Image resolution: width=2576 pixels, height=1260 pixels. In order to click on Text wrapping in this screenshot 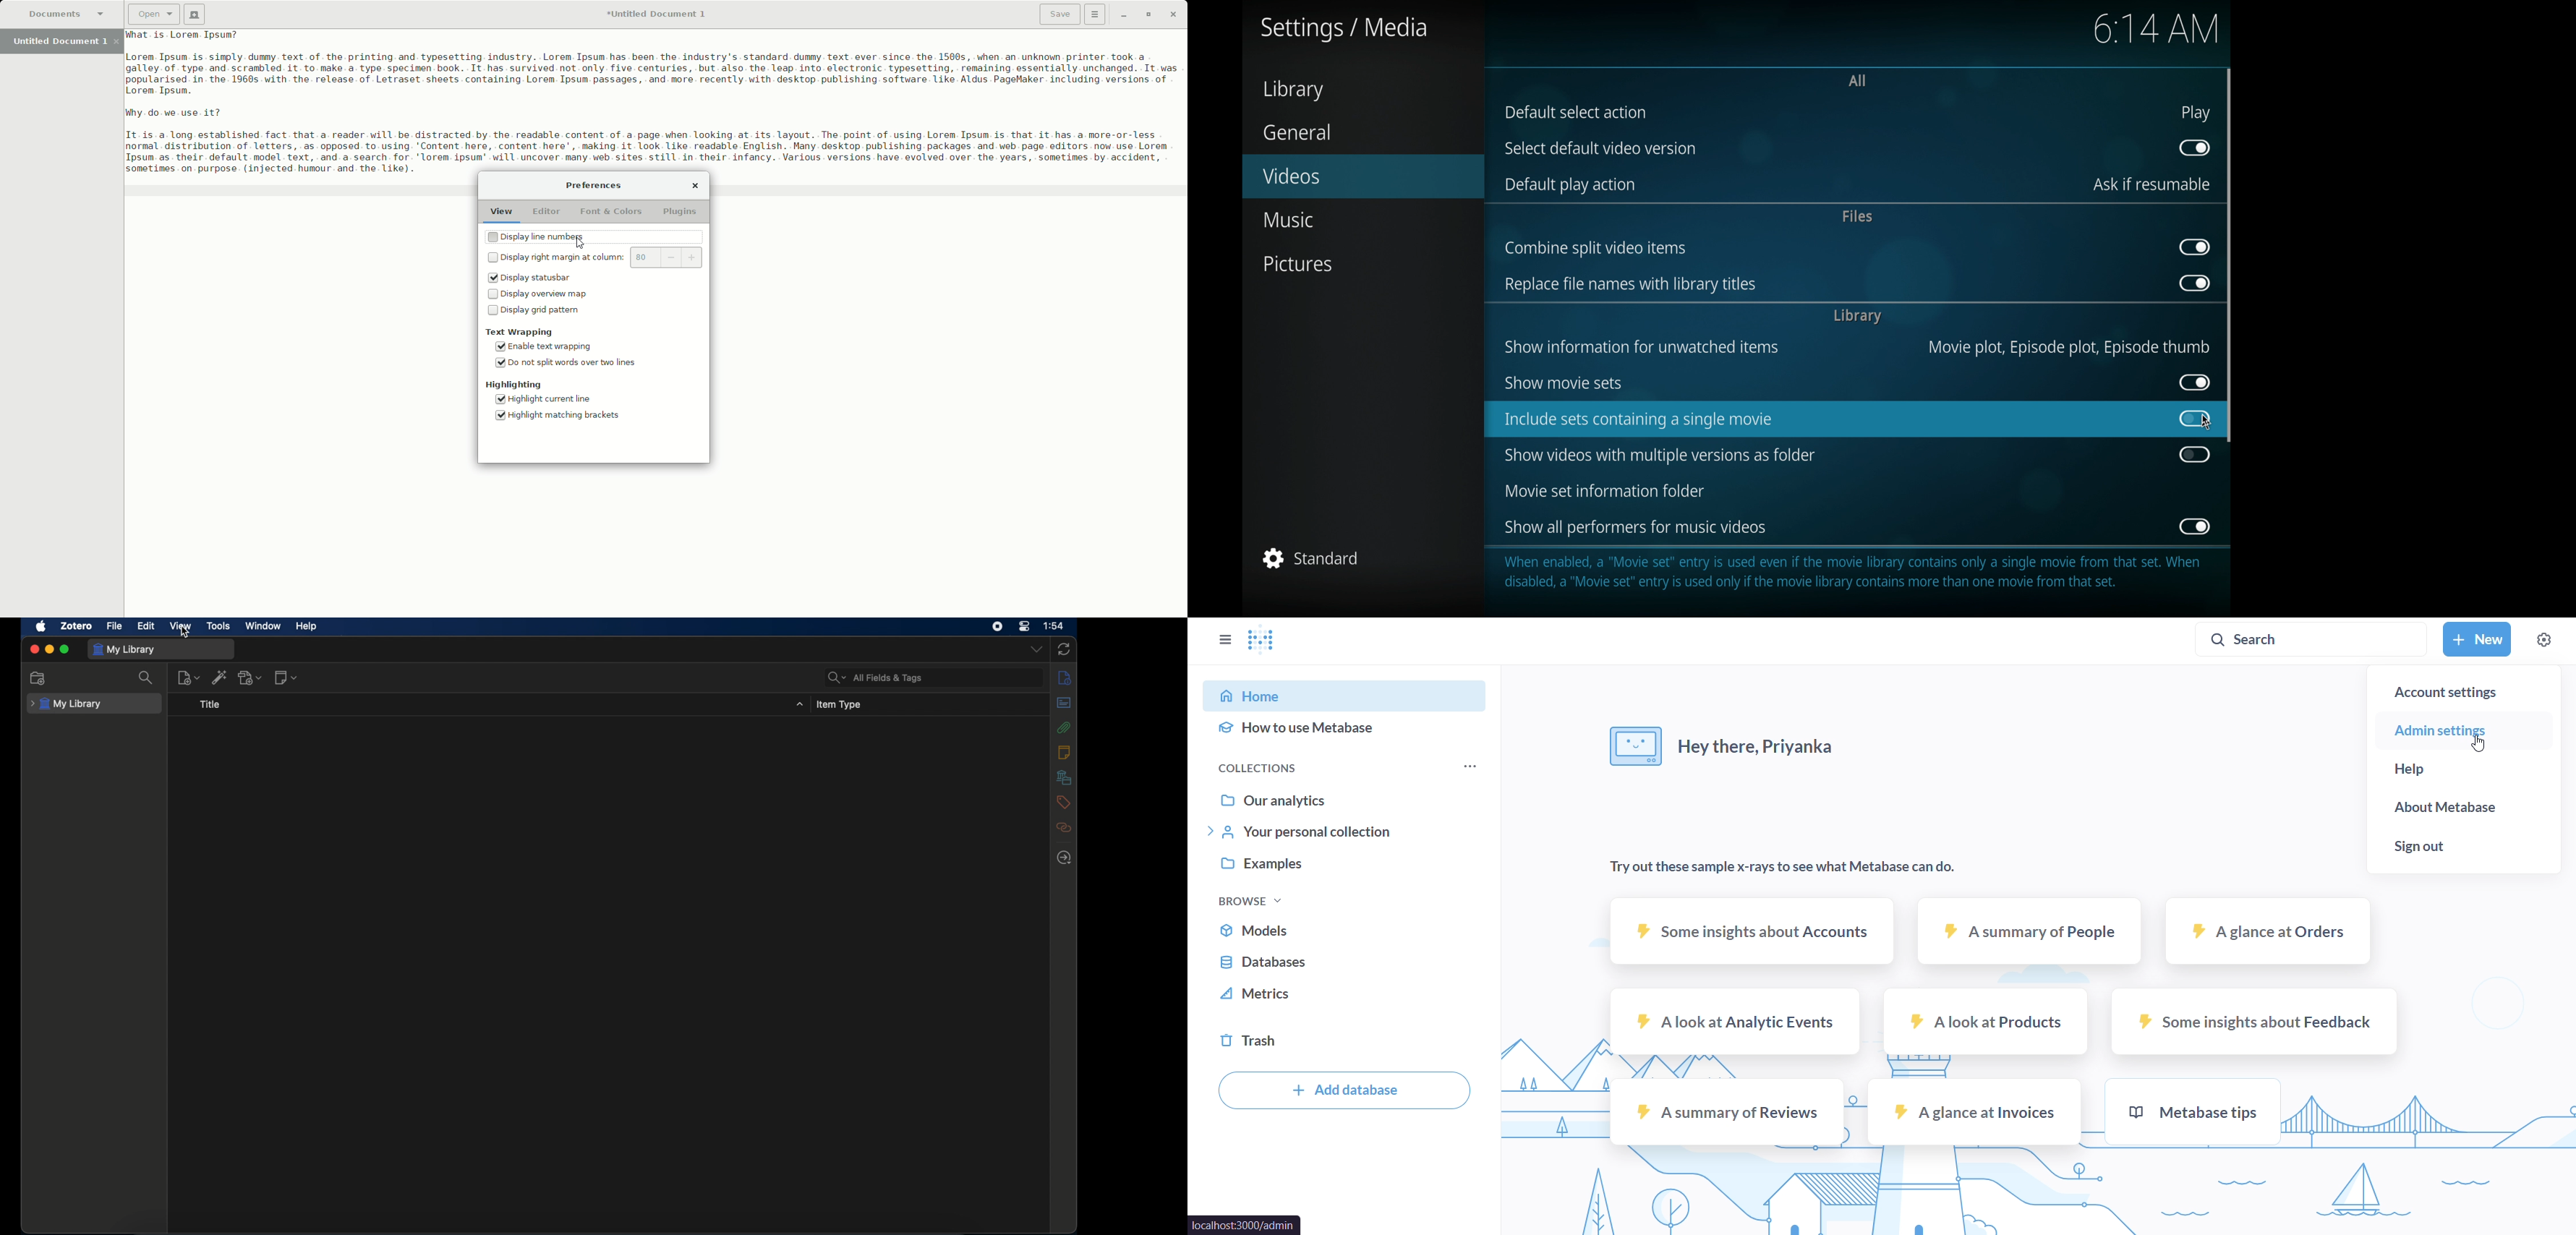, I will do `click(522, 333)`.